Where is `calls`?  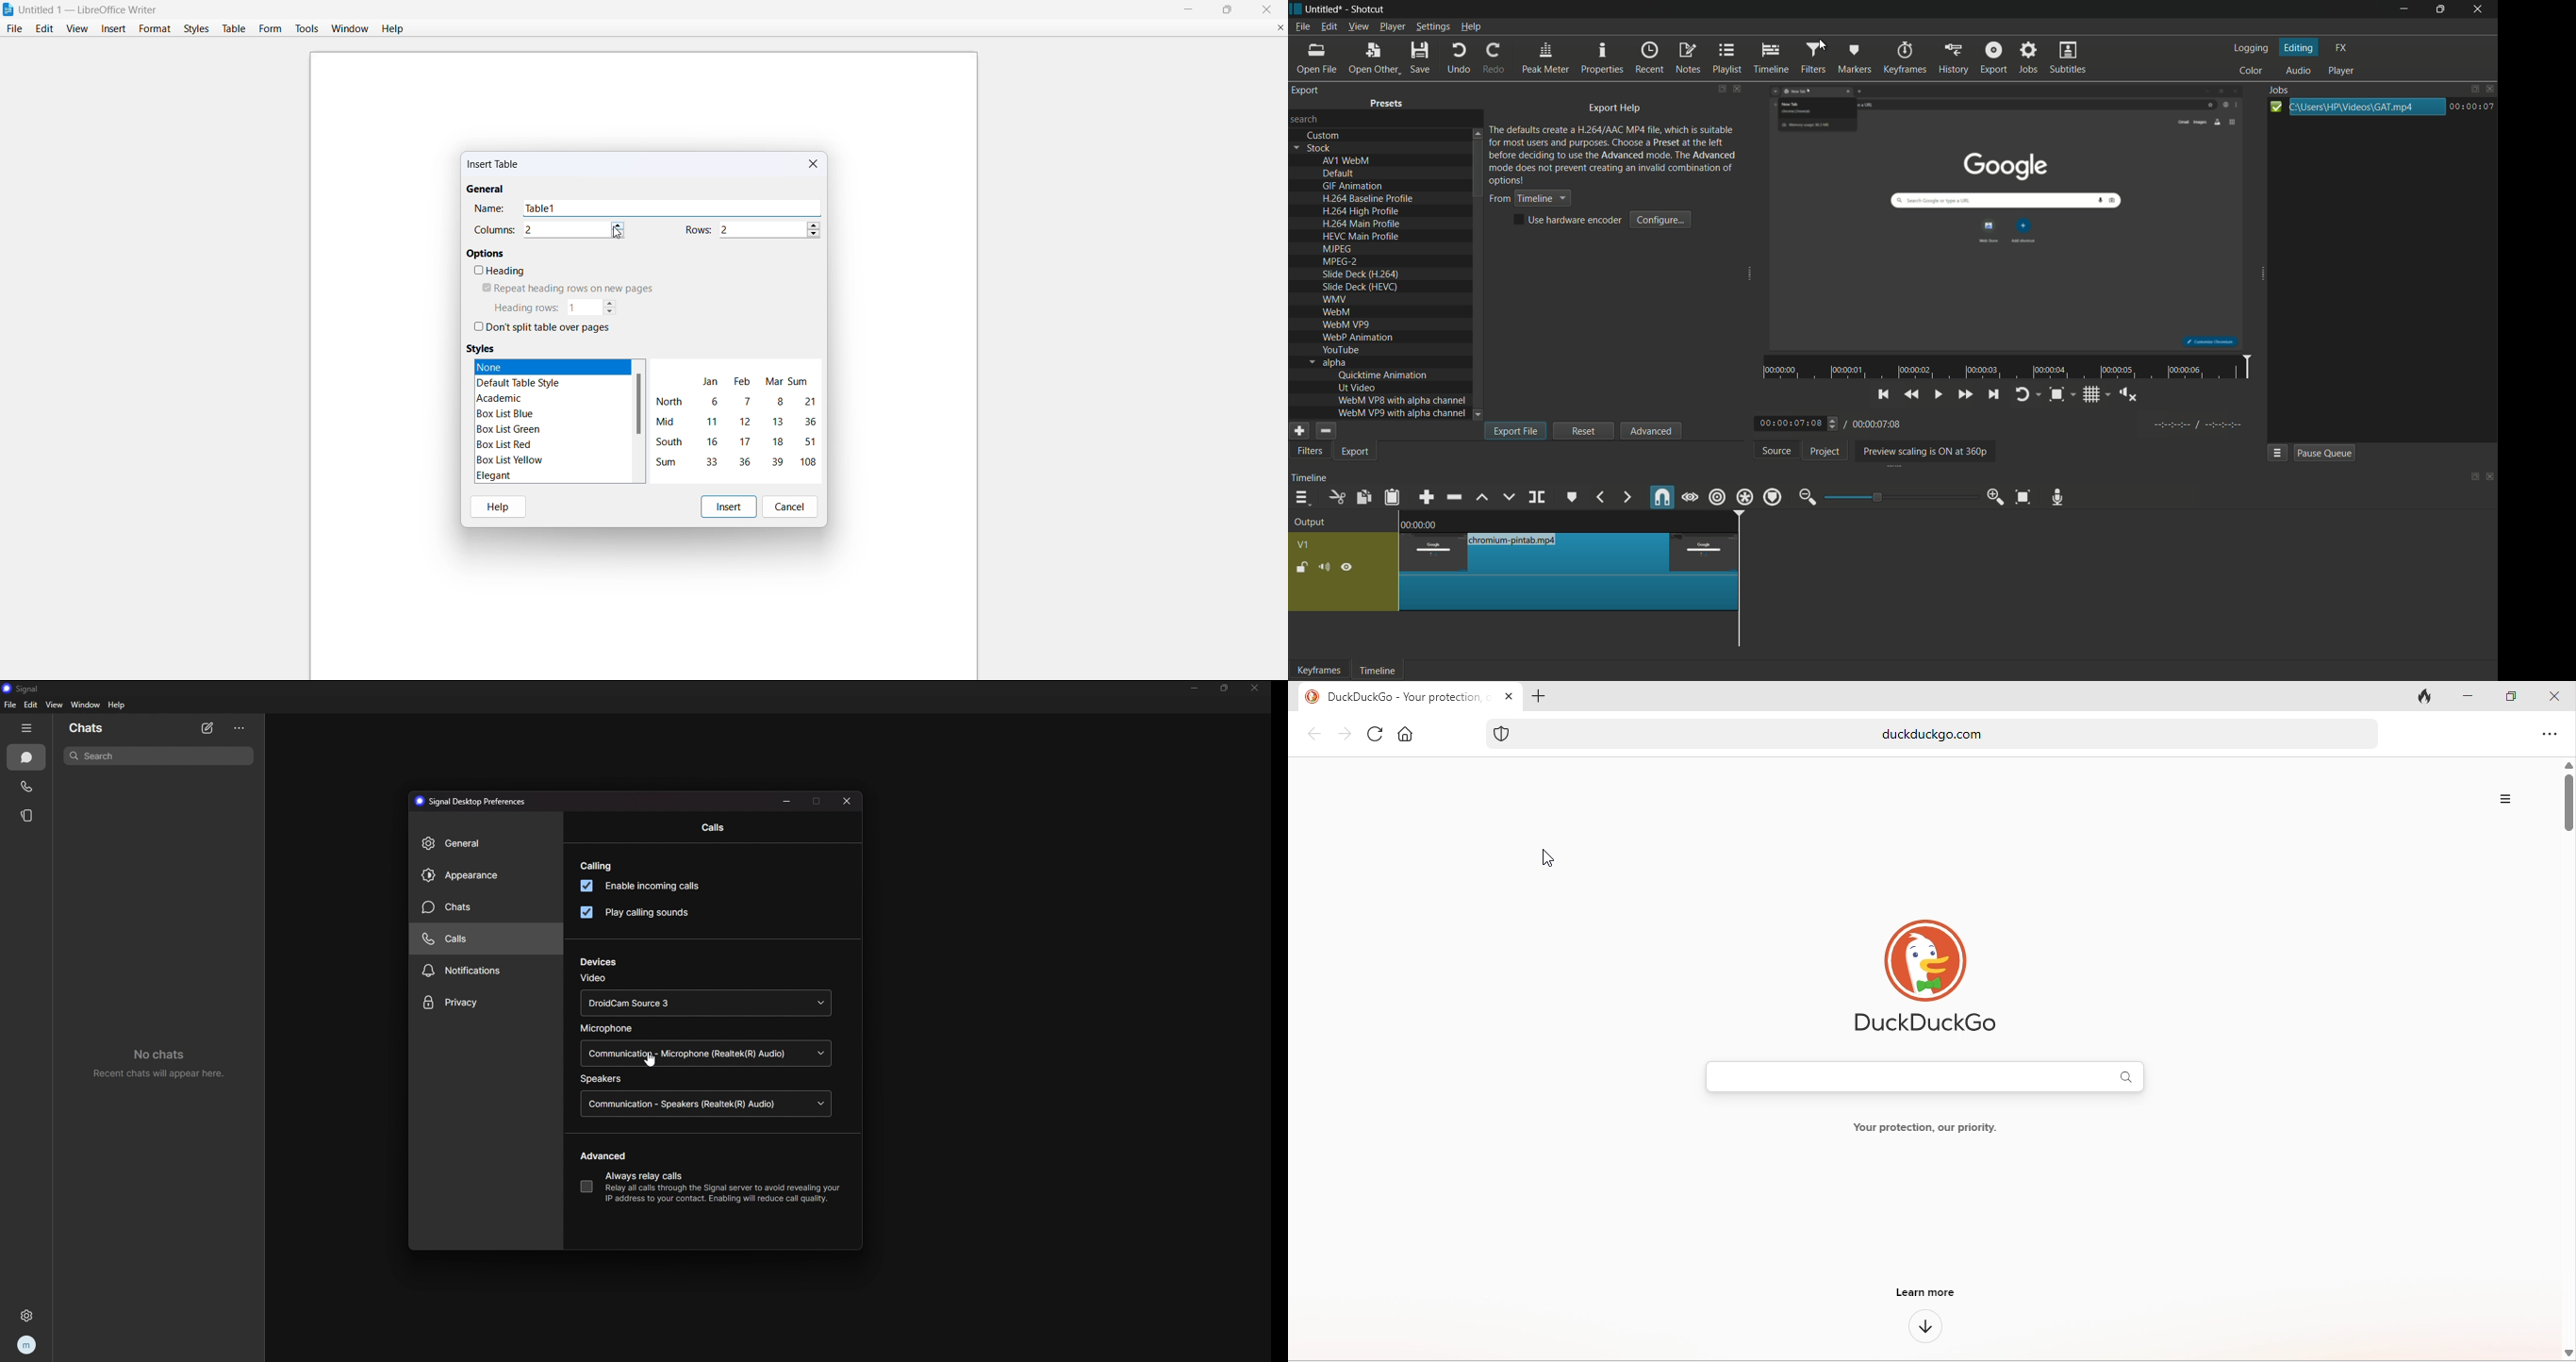 calls is located at coordinates (479, 939).